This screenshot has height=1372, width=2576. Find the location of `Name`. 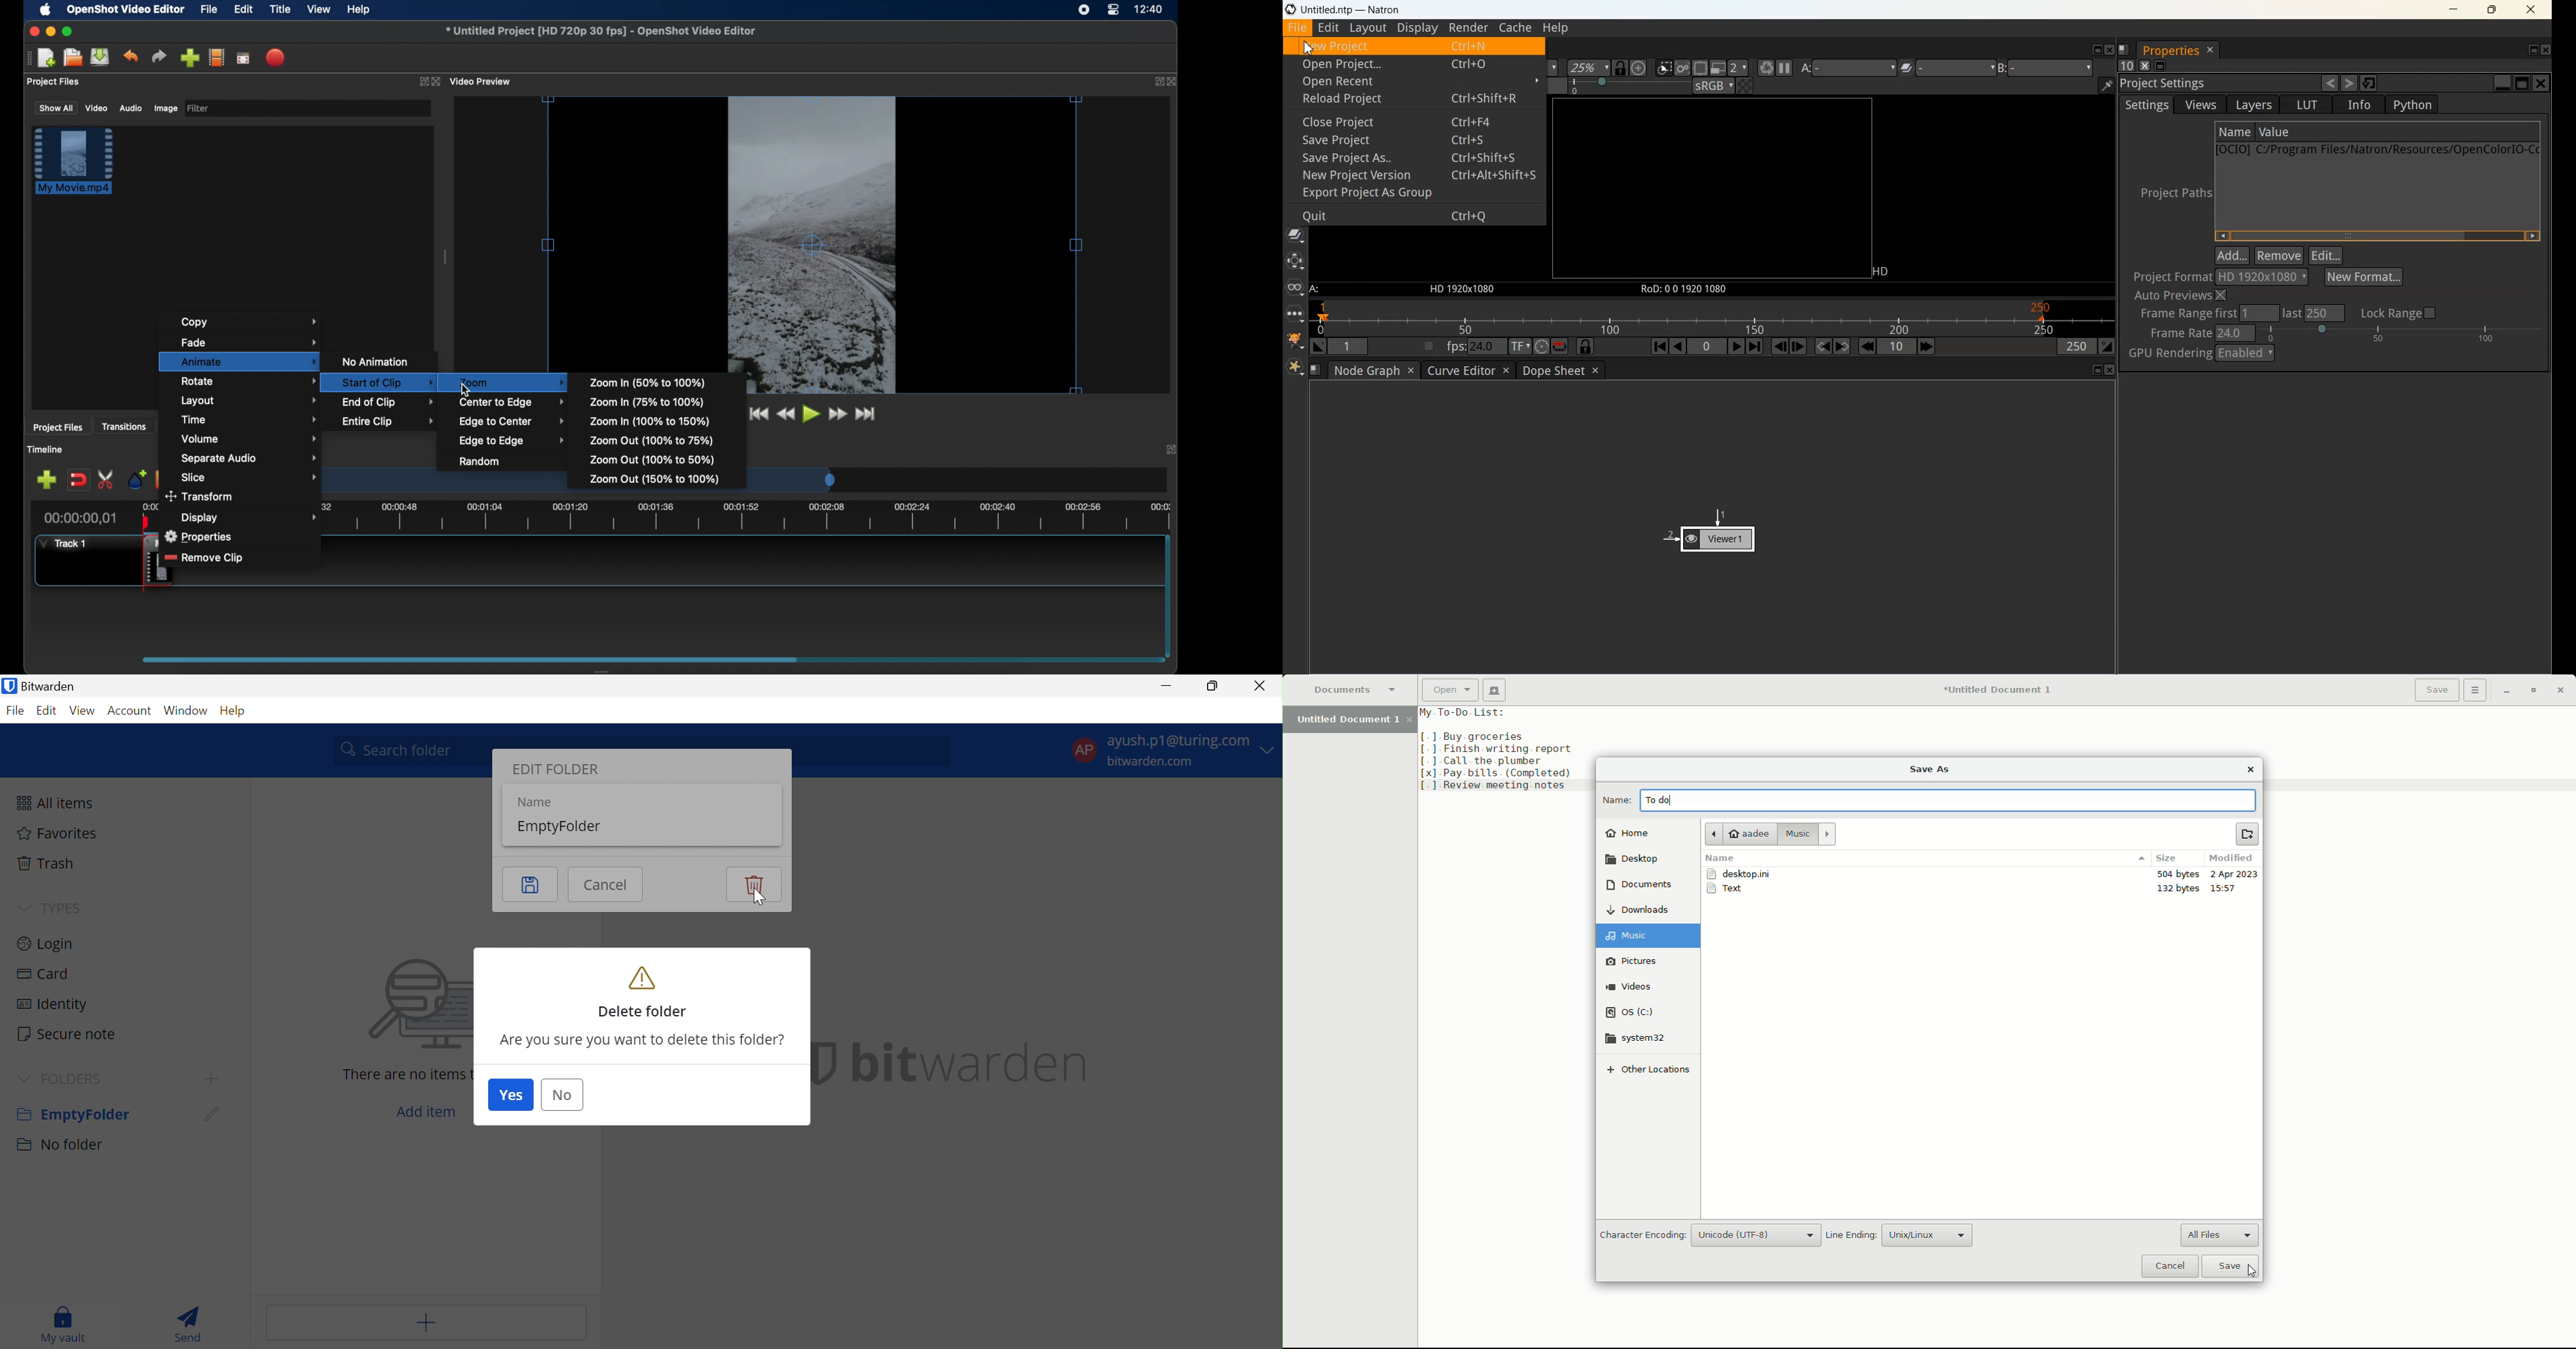

Name is located at coordinates (1720, 860).